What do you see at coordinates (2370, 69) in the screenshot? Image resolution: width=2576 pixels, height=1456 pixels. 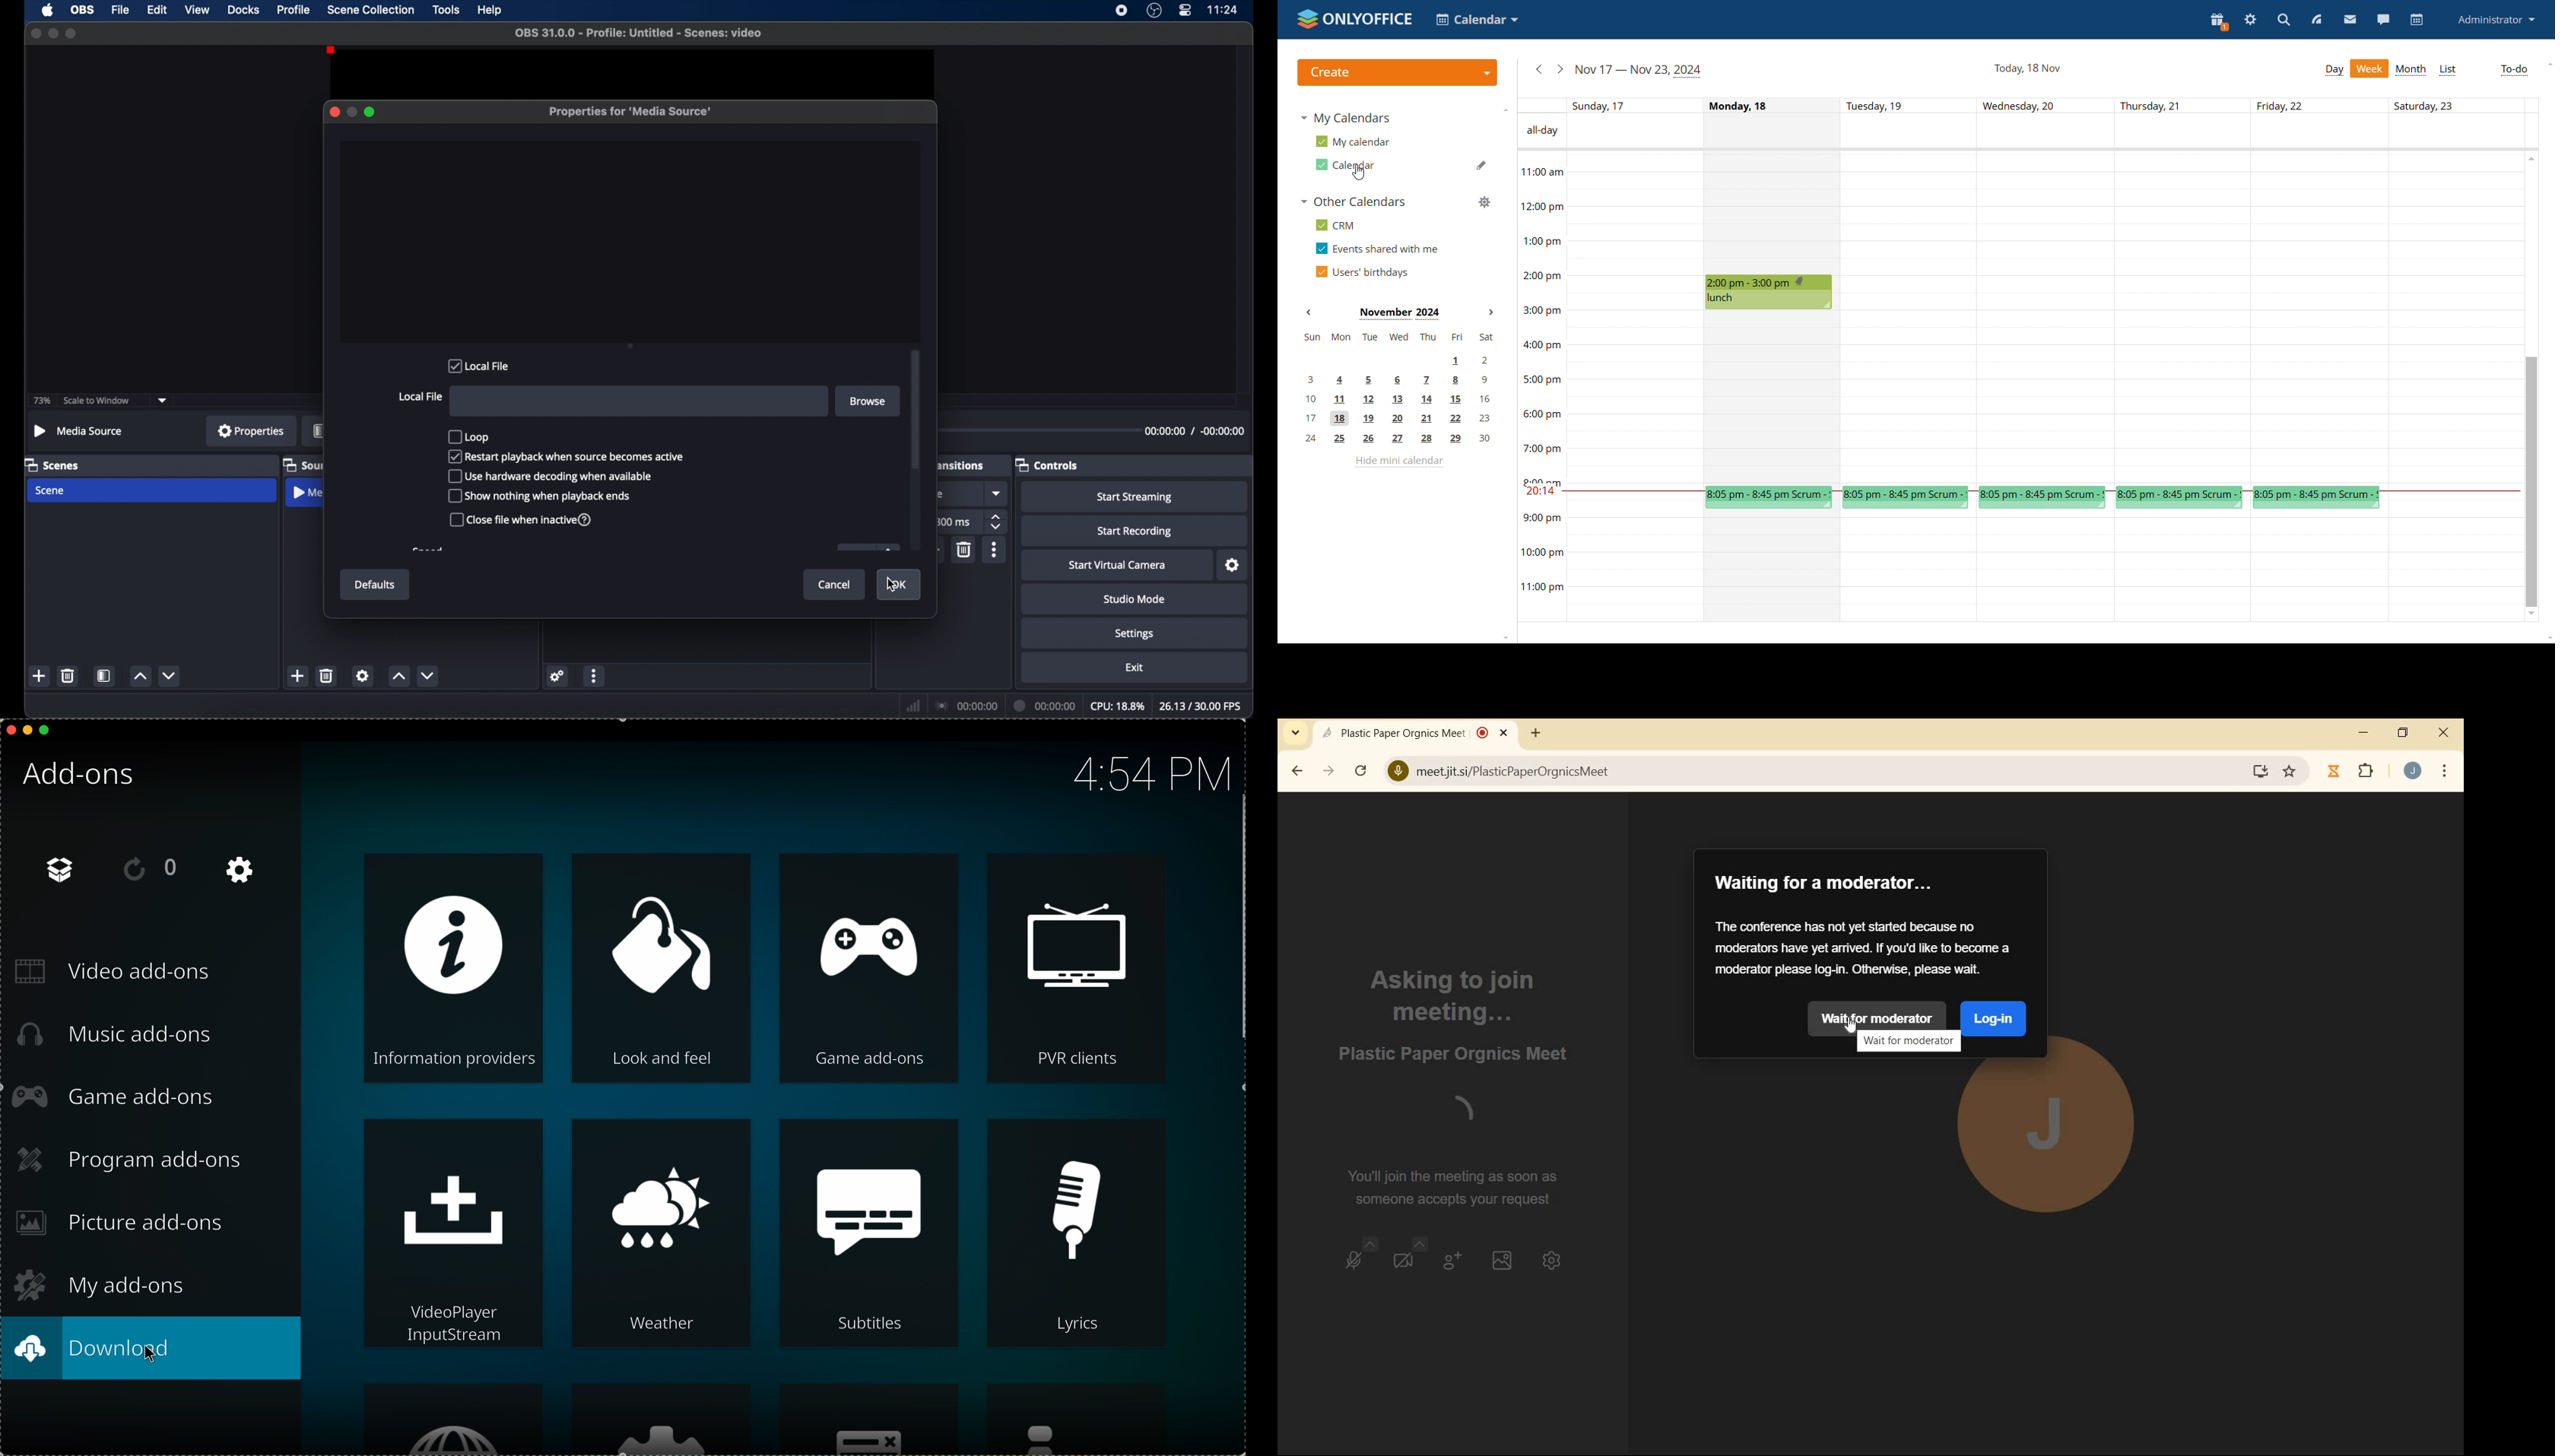 I see `week view` at bounding box center [2370, 69].